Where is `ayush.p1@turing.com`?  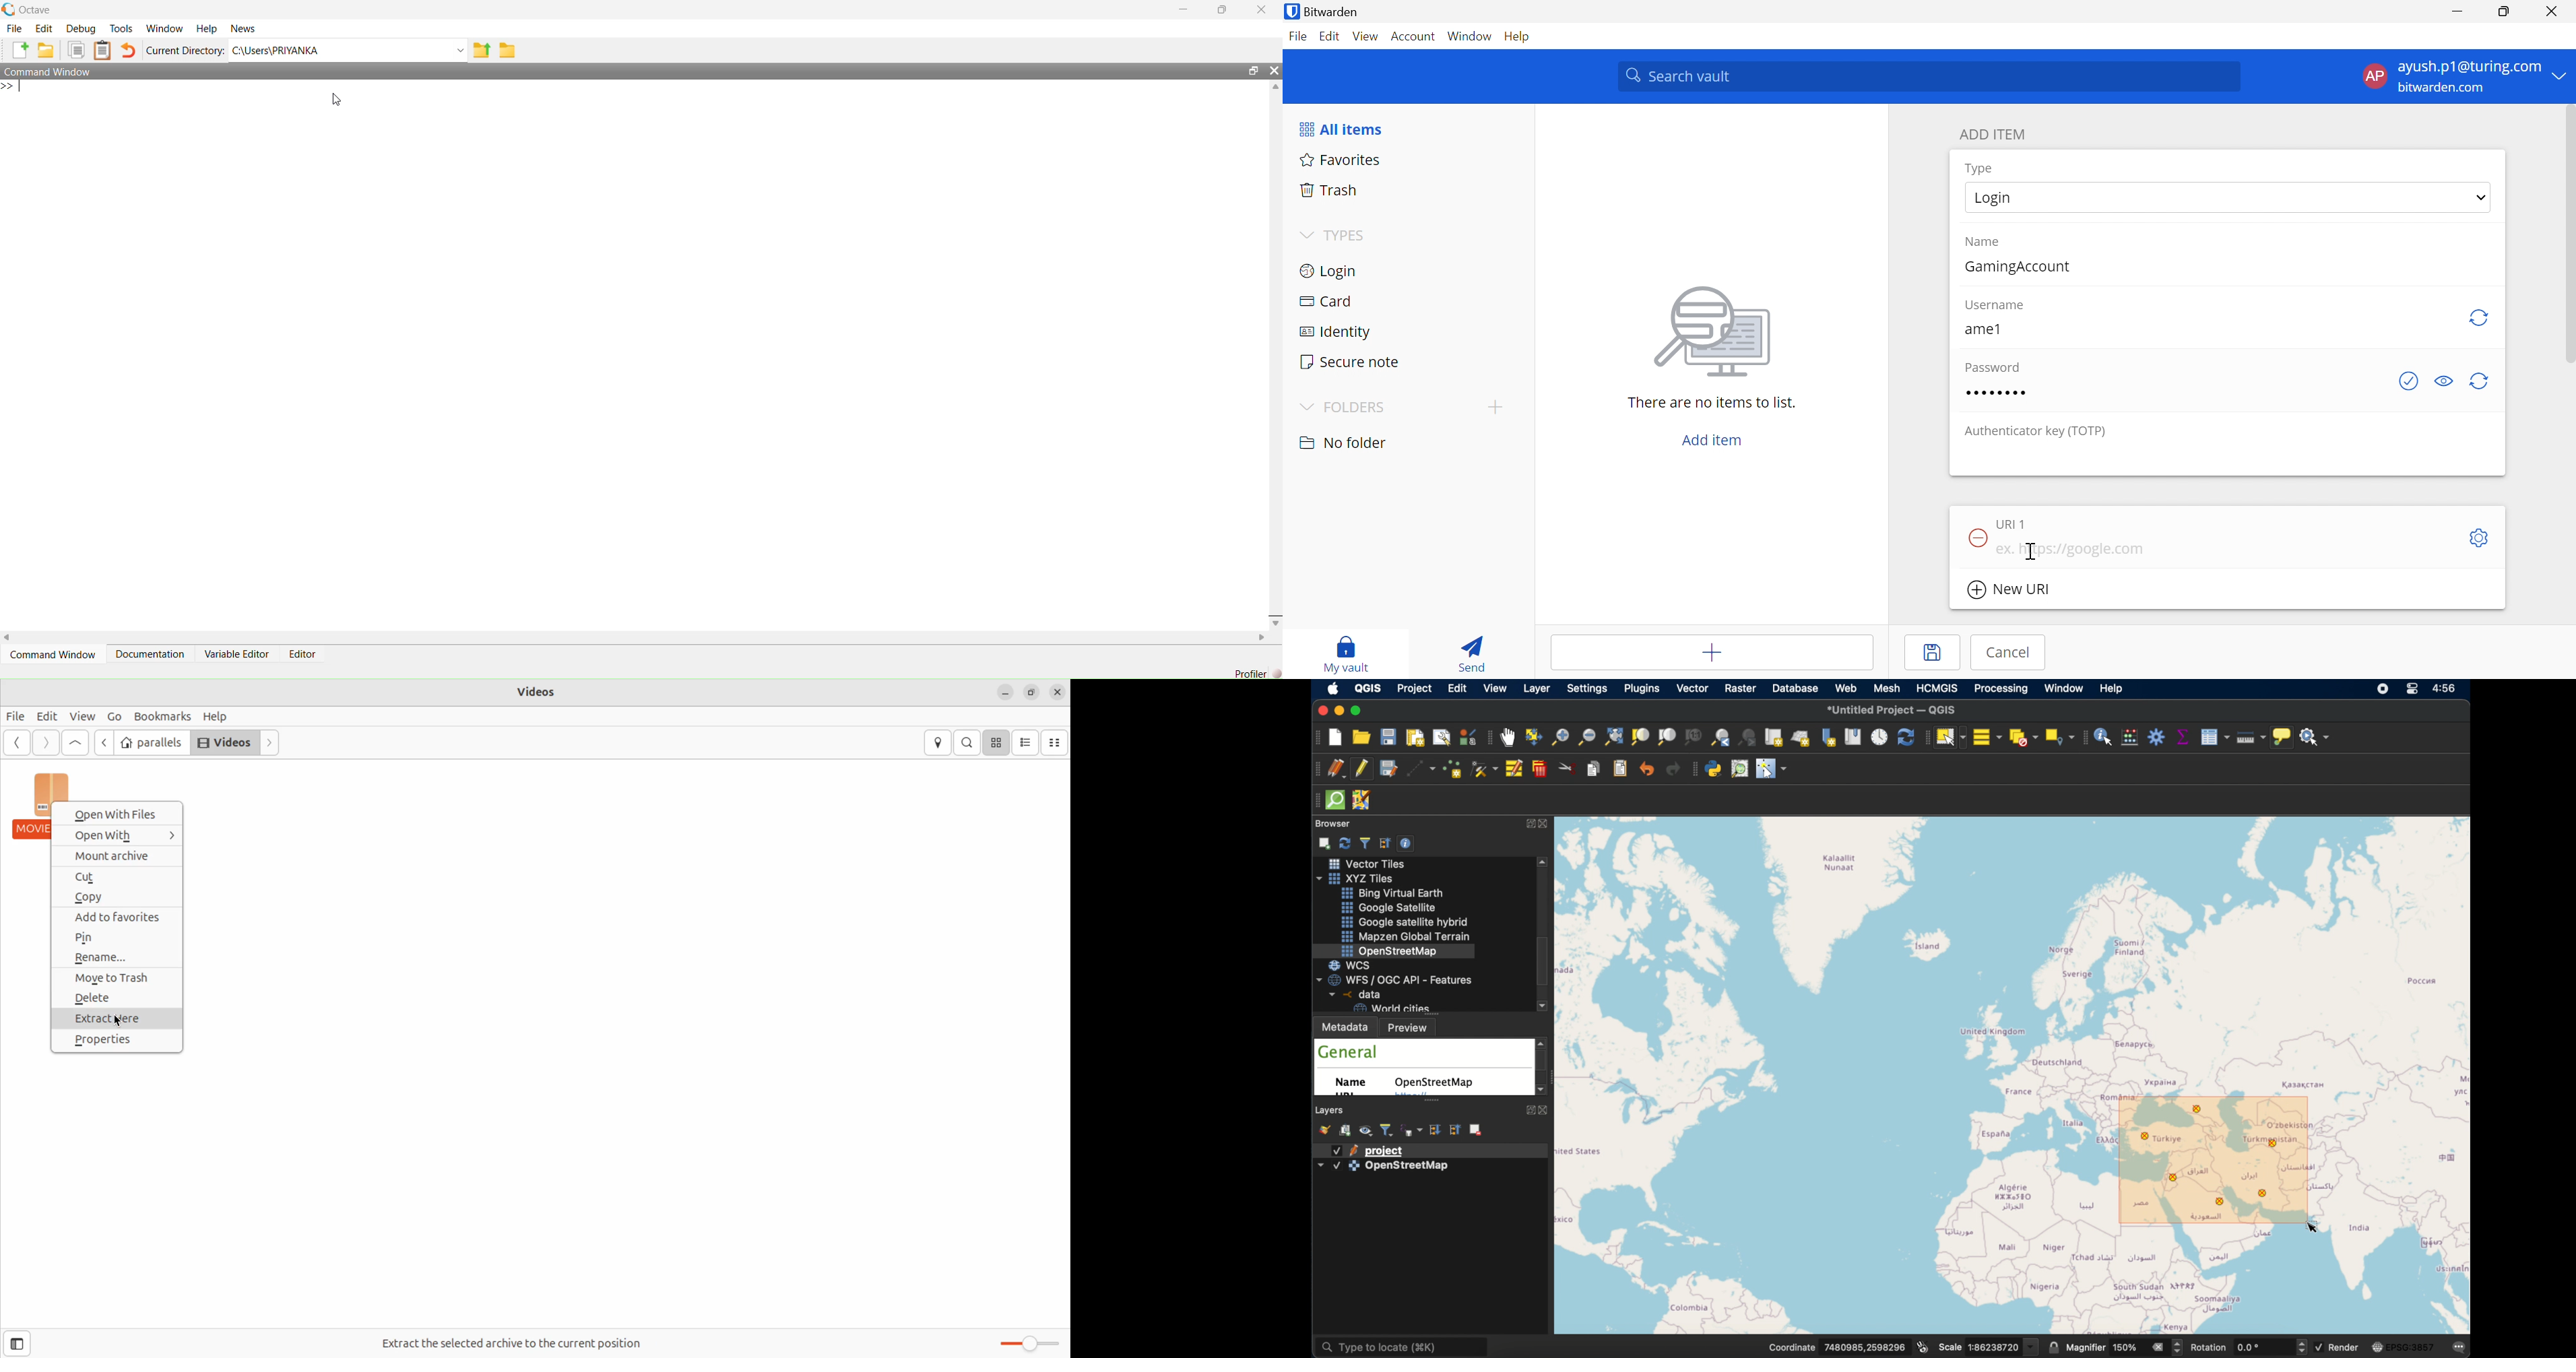 ayush.p1@turing.com is located at coordinates (2472, 69).